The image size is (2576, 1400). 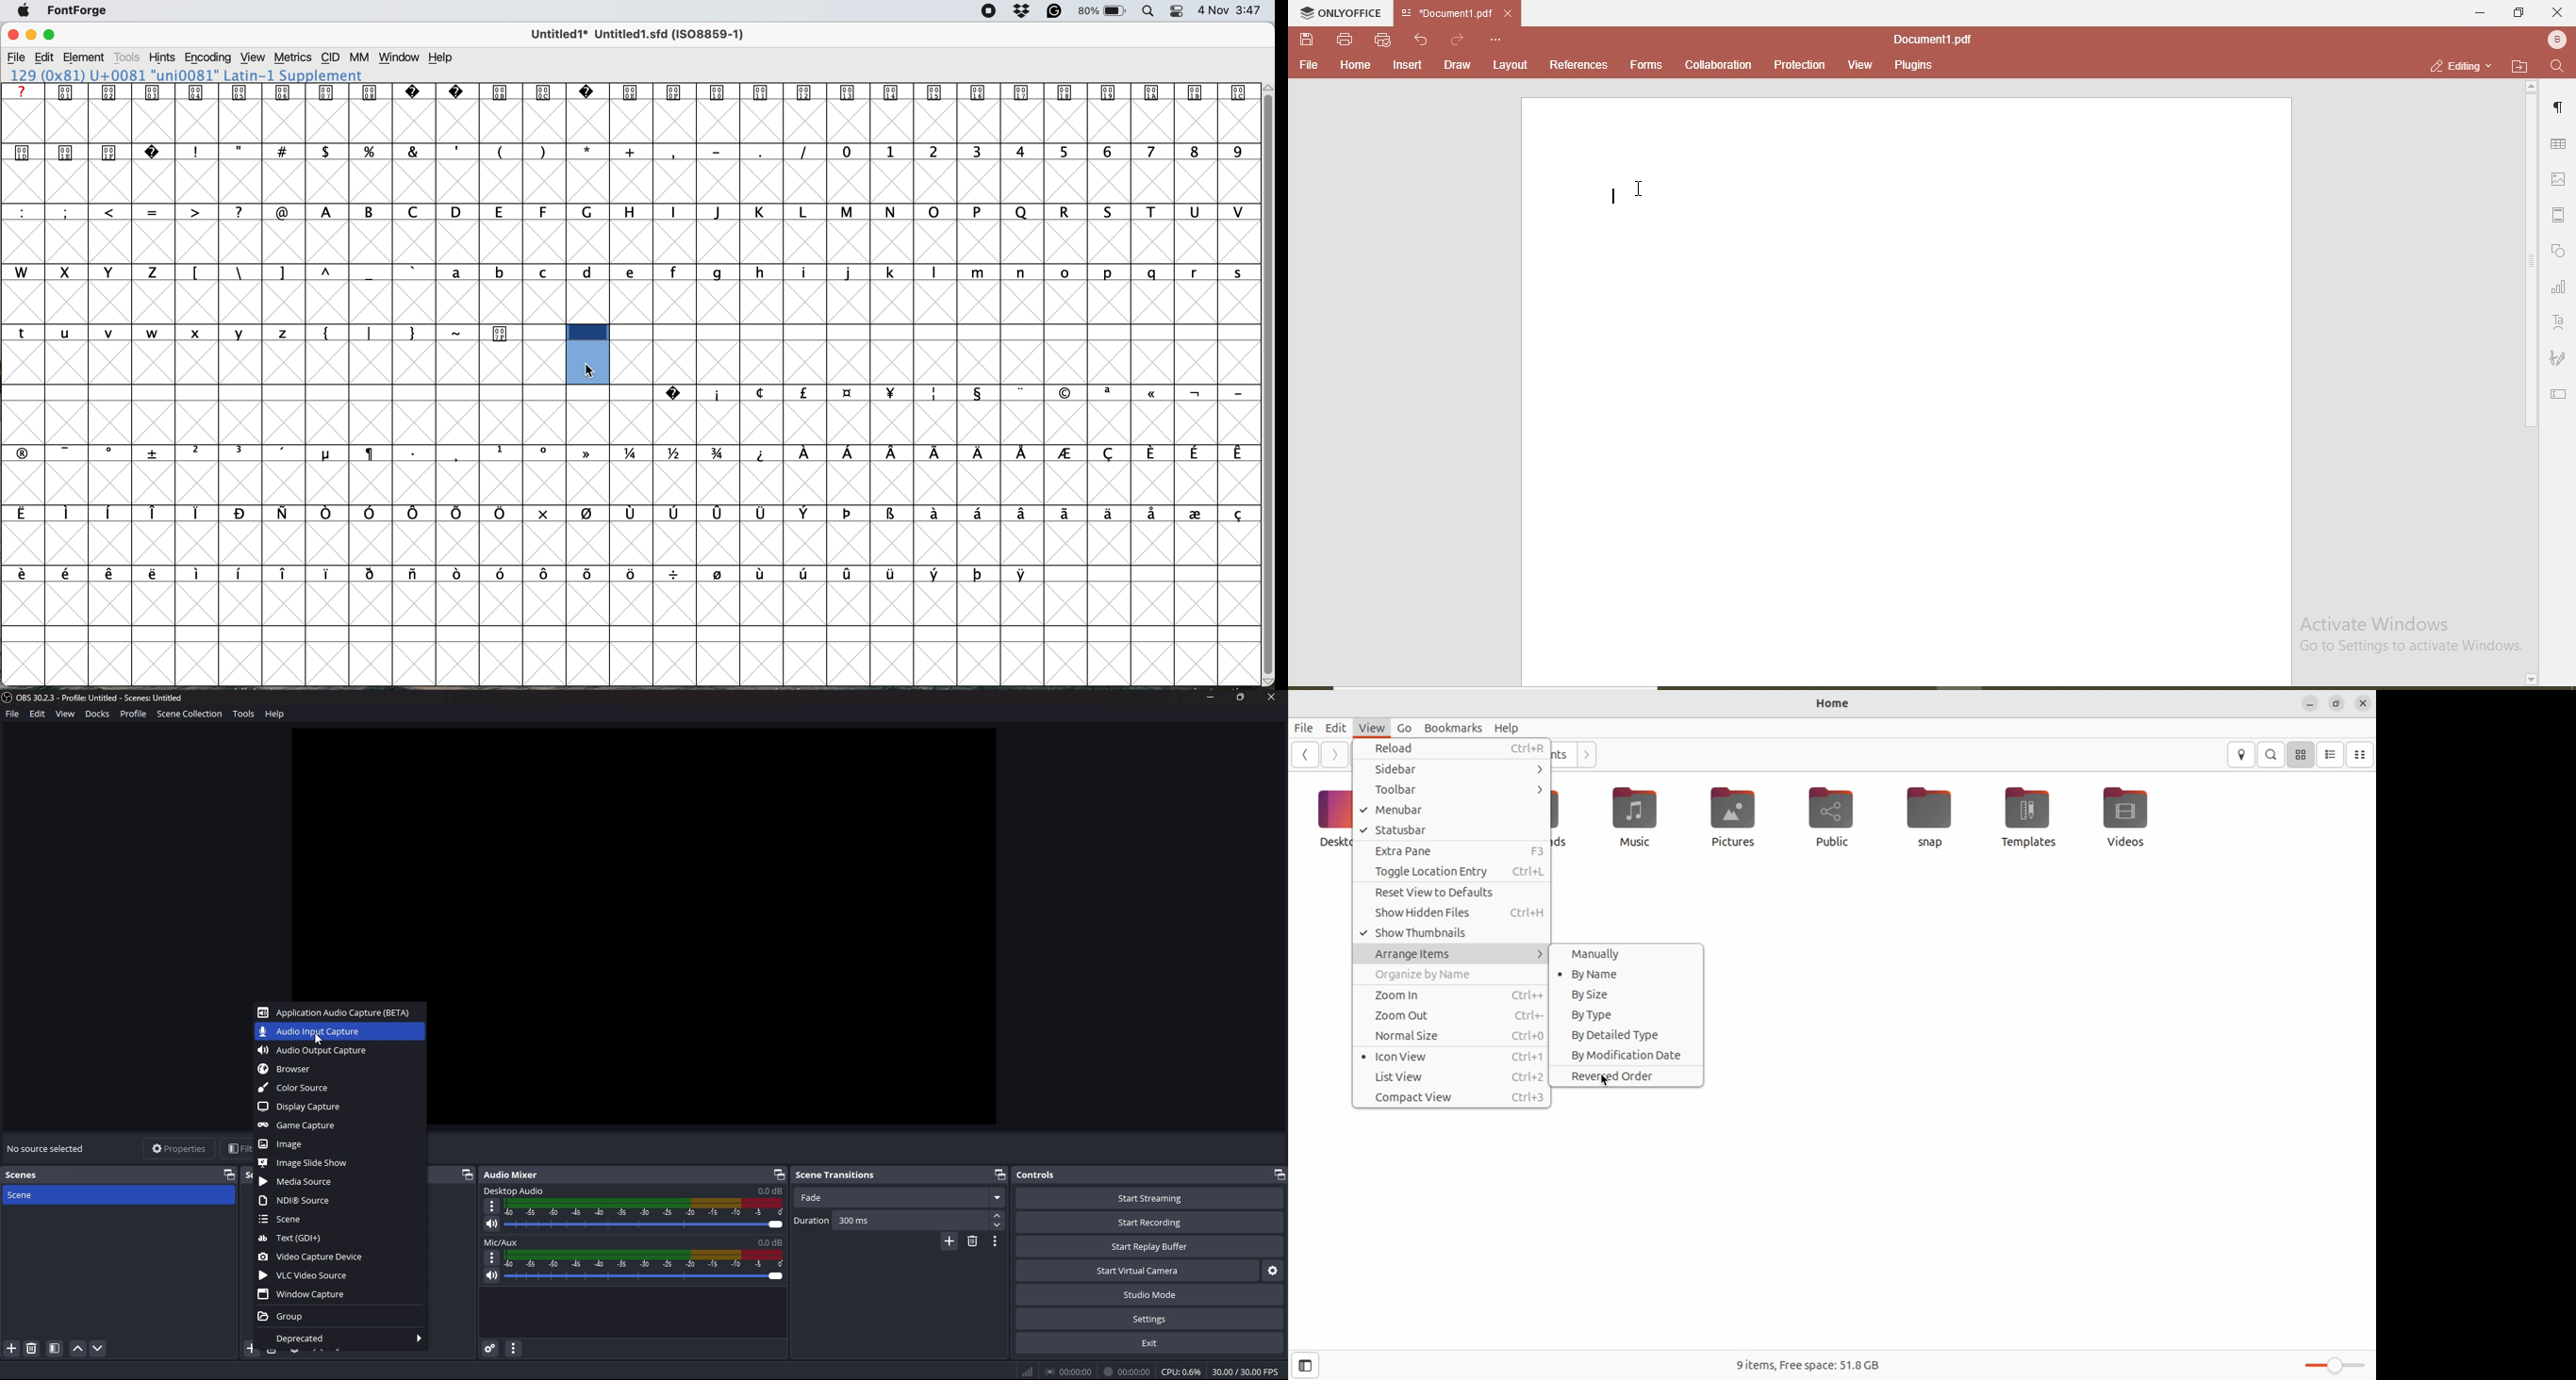 What do you see at coordinates (12, 1350) in the screenshot?
I see `add` at bounding box center [12, 1350].